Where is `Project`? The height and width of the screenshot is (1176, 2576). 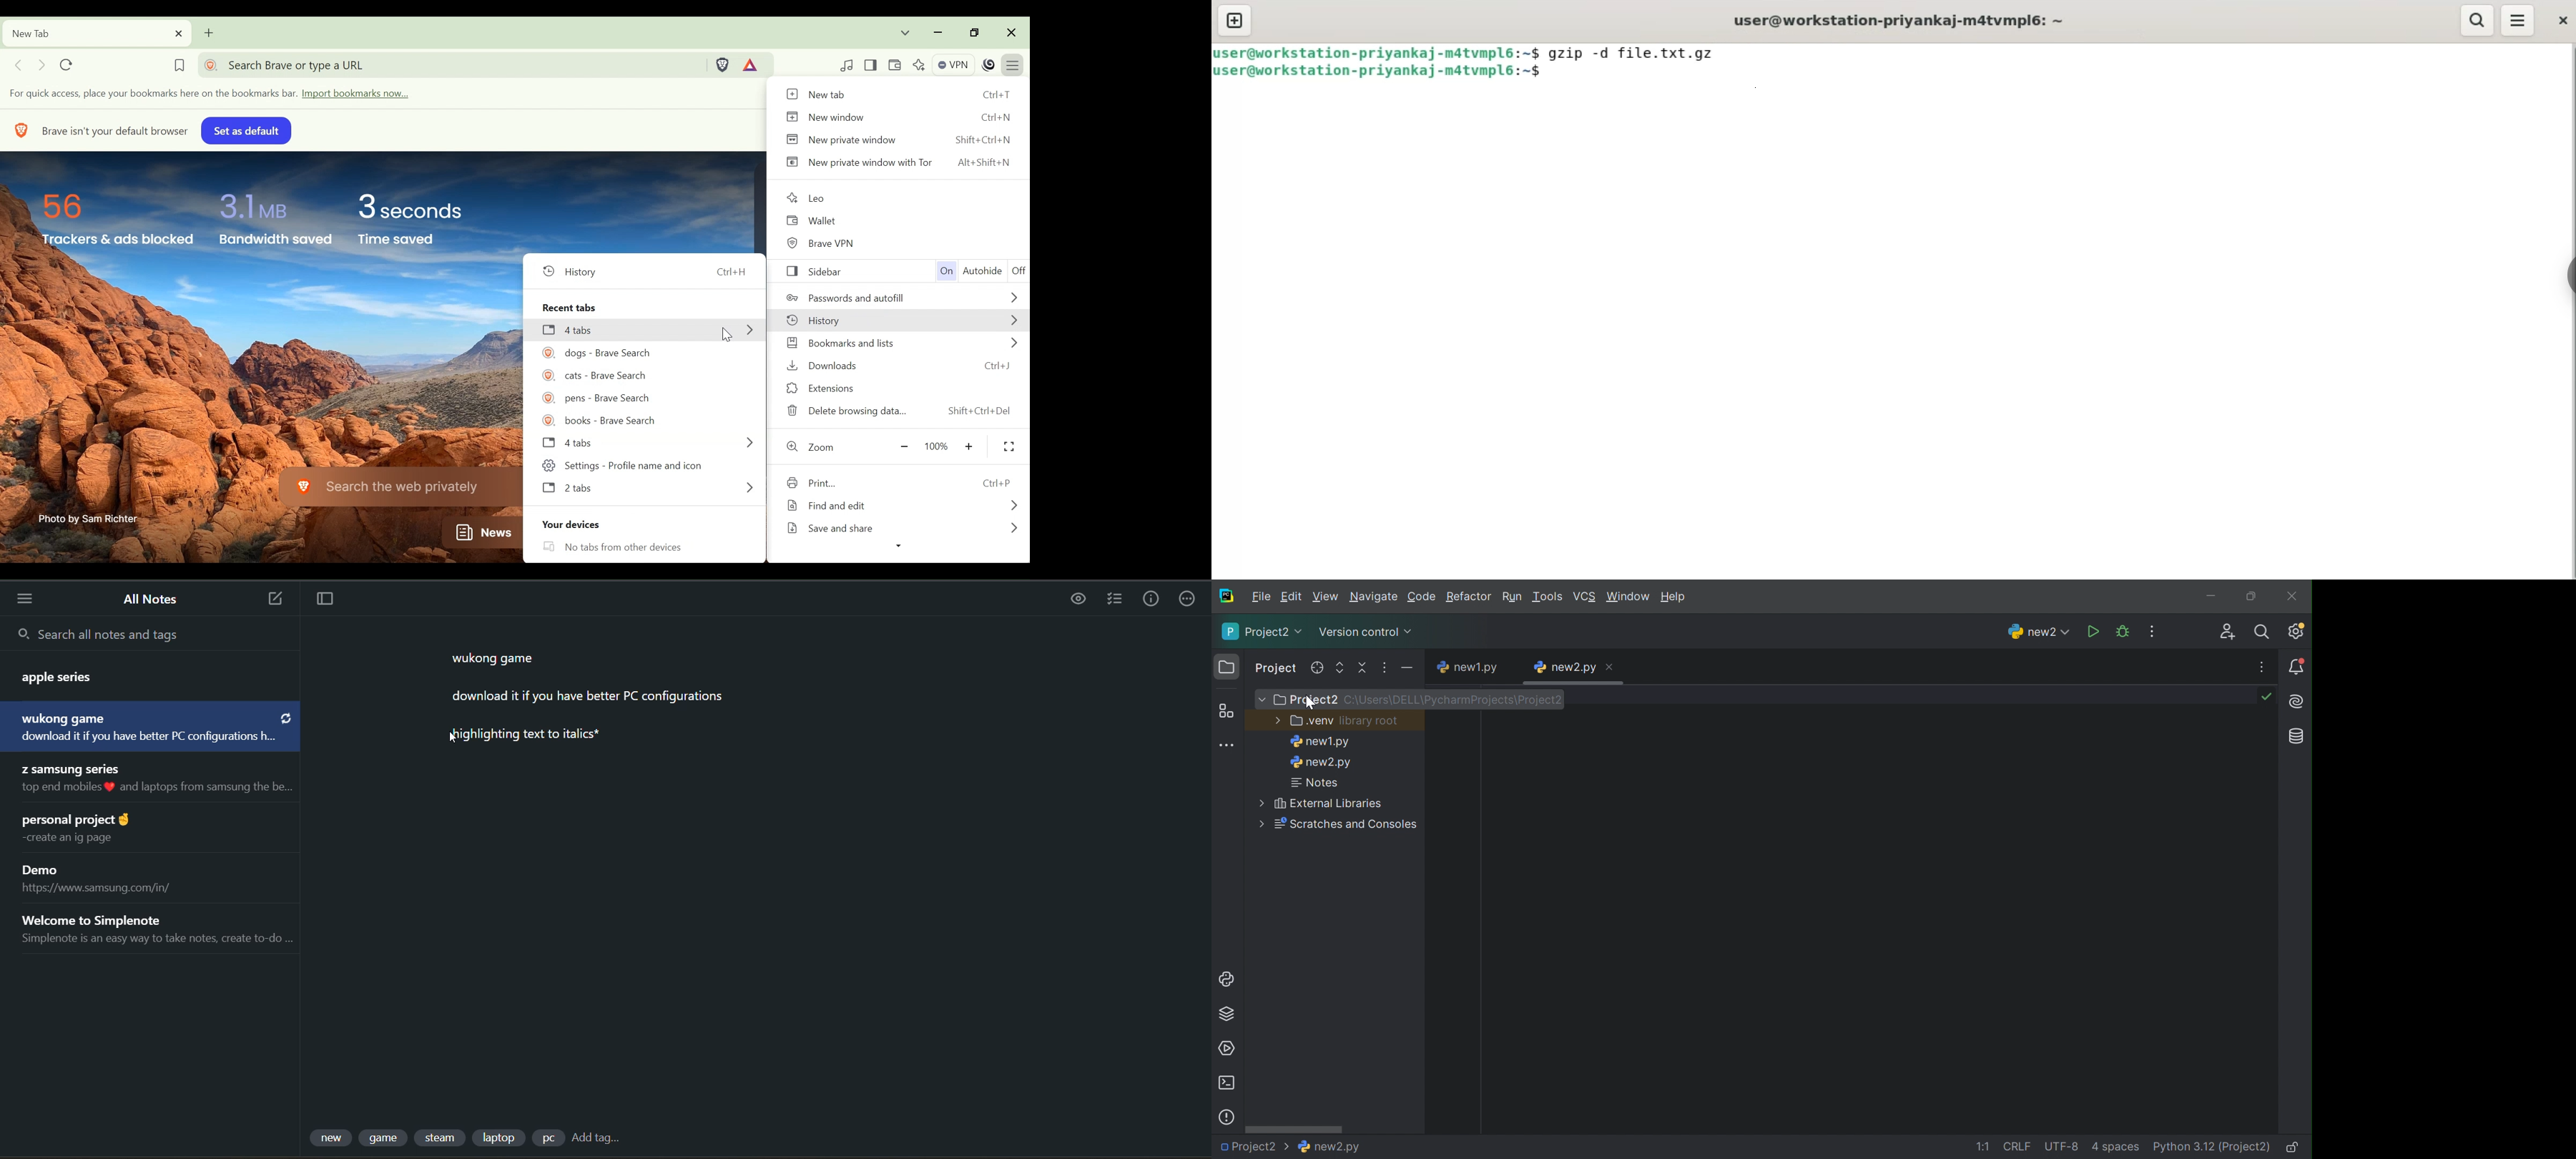 Project is located at coordinates (1278, 667).